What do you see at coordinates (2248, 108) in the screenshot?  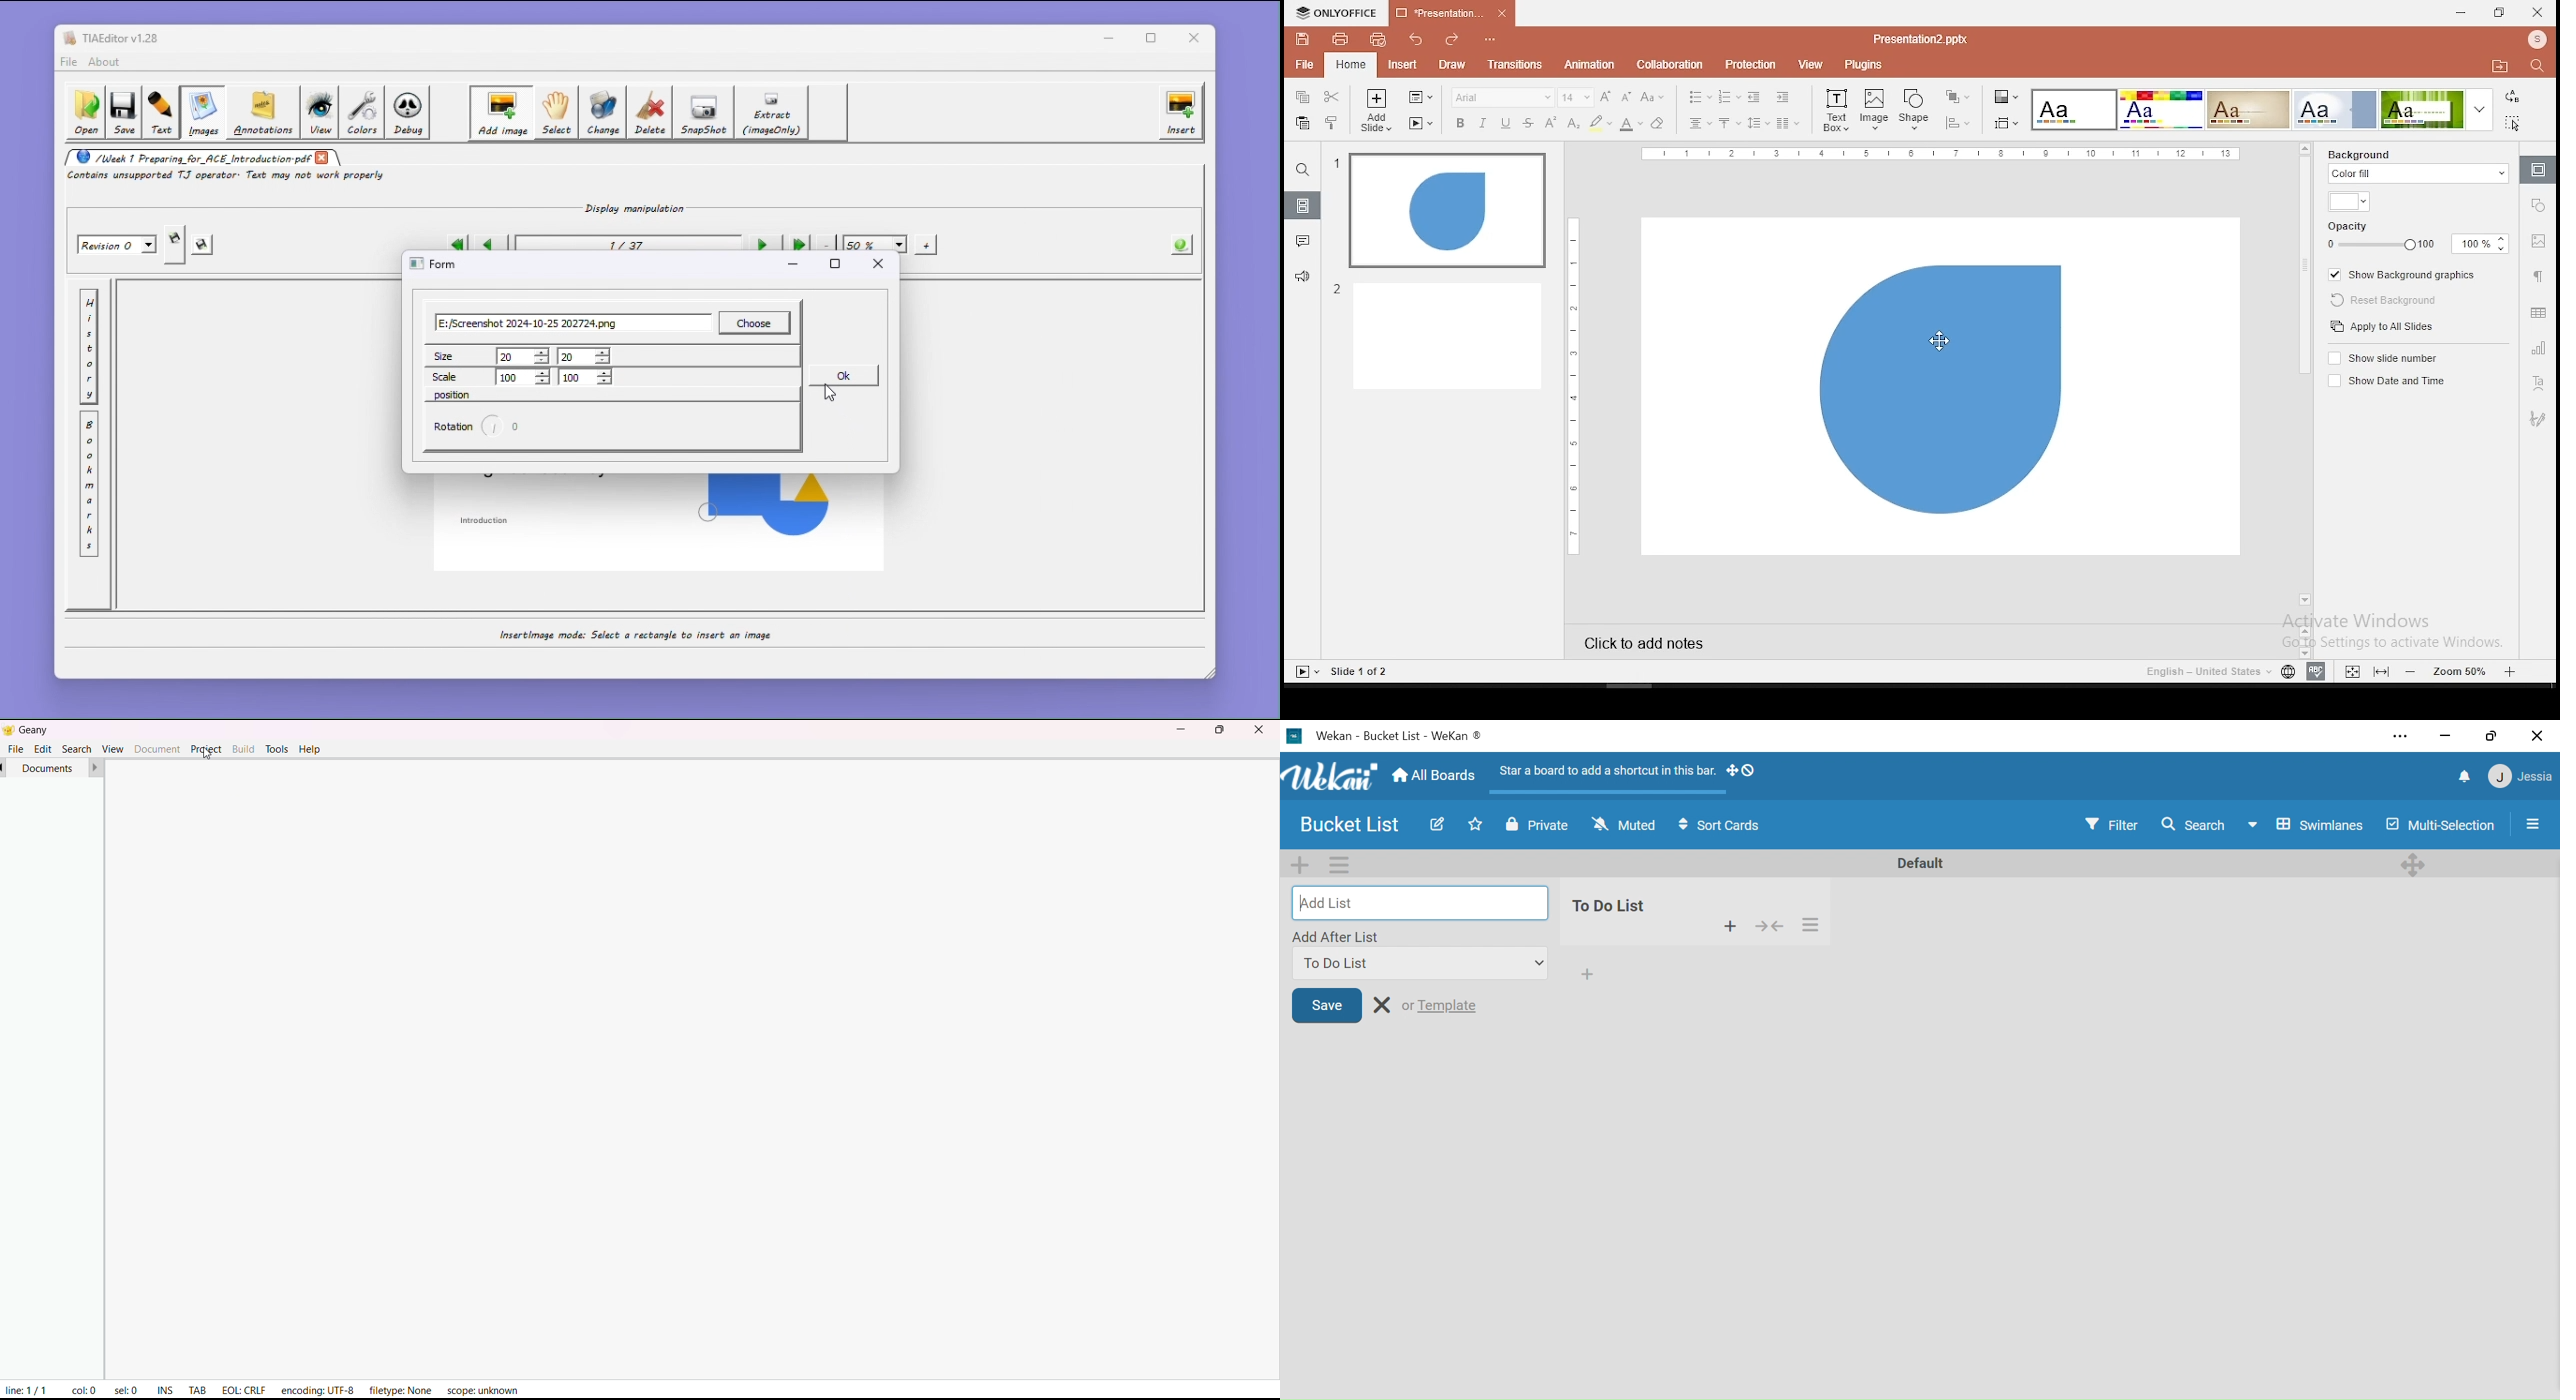 I see `theme` at bounding box center [2248, 108].